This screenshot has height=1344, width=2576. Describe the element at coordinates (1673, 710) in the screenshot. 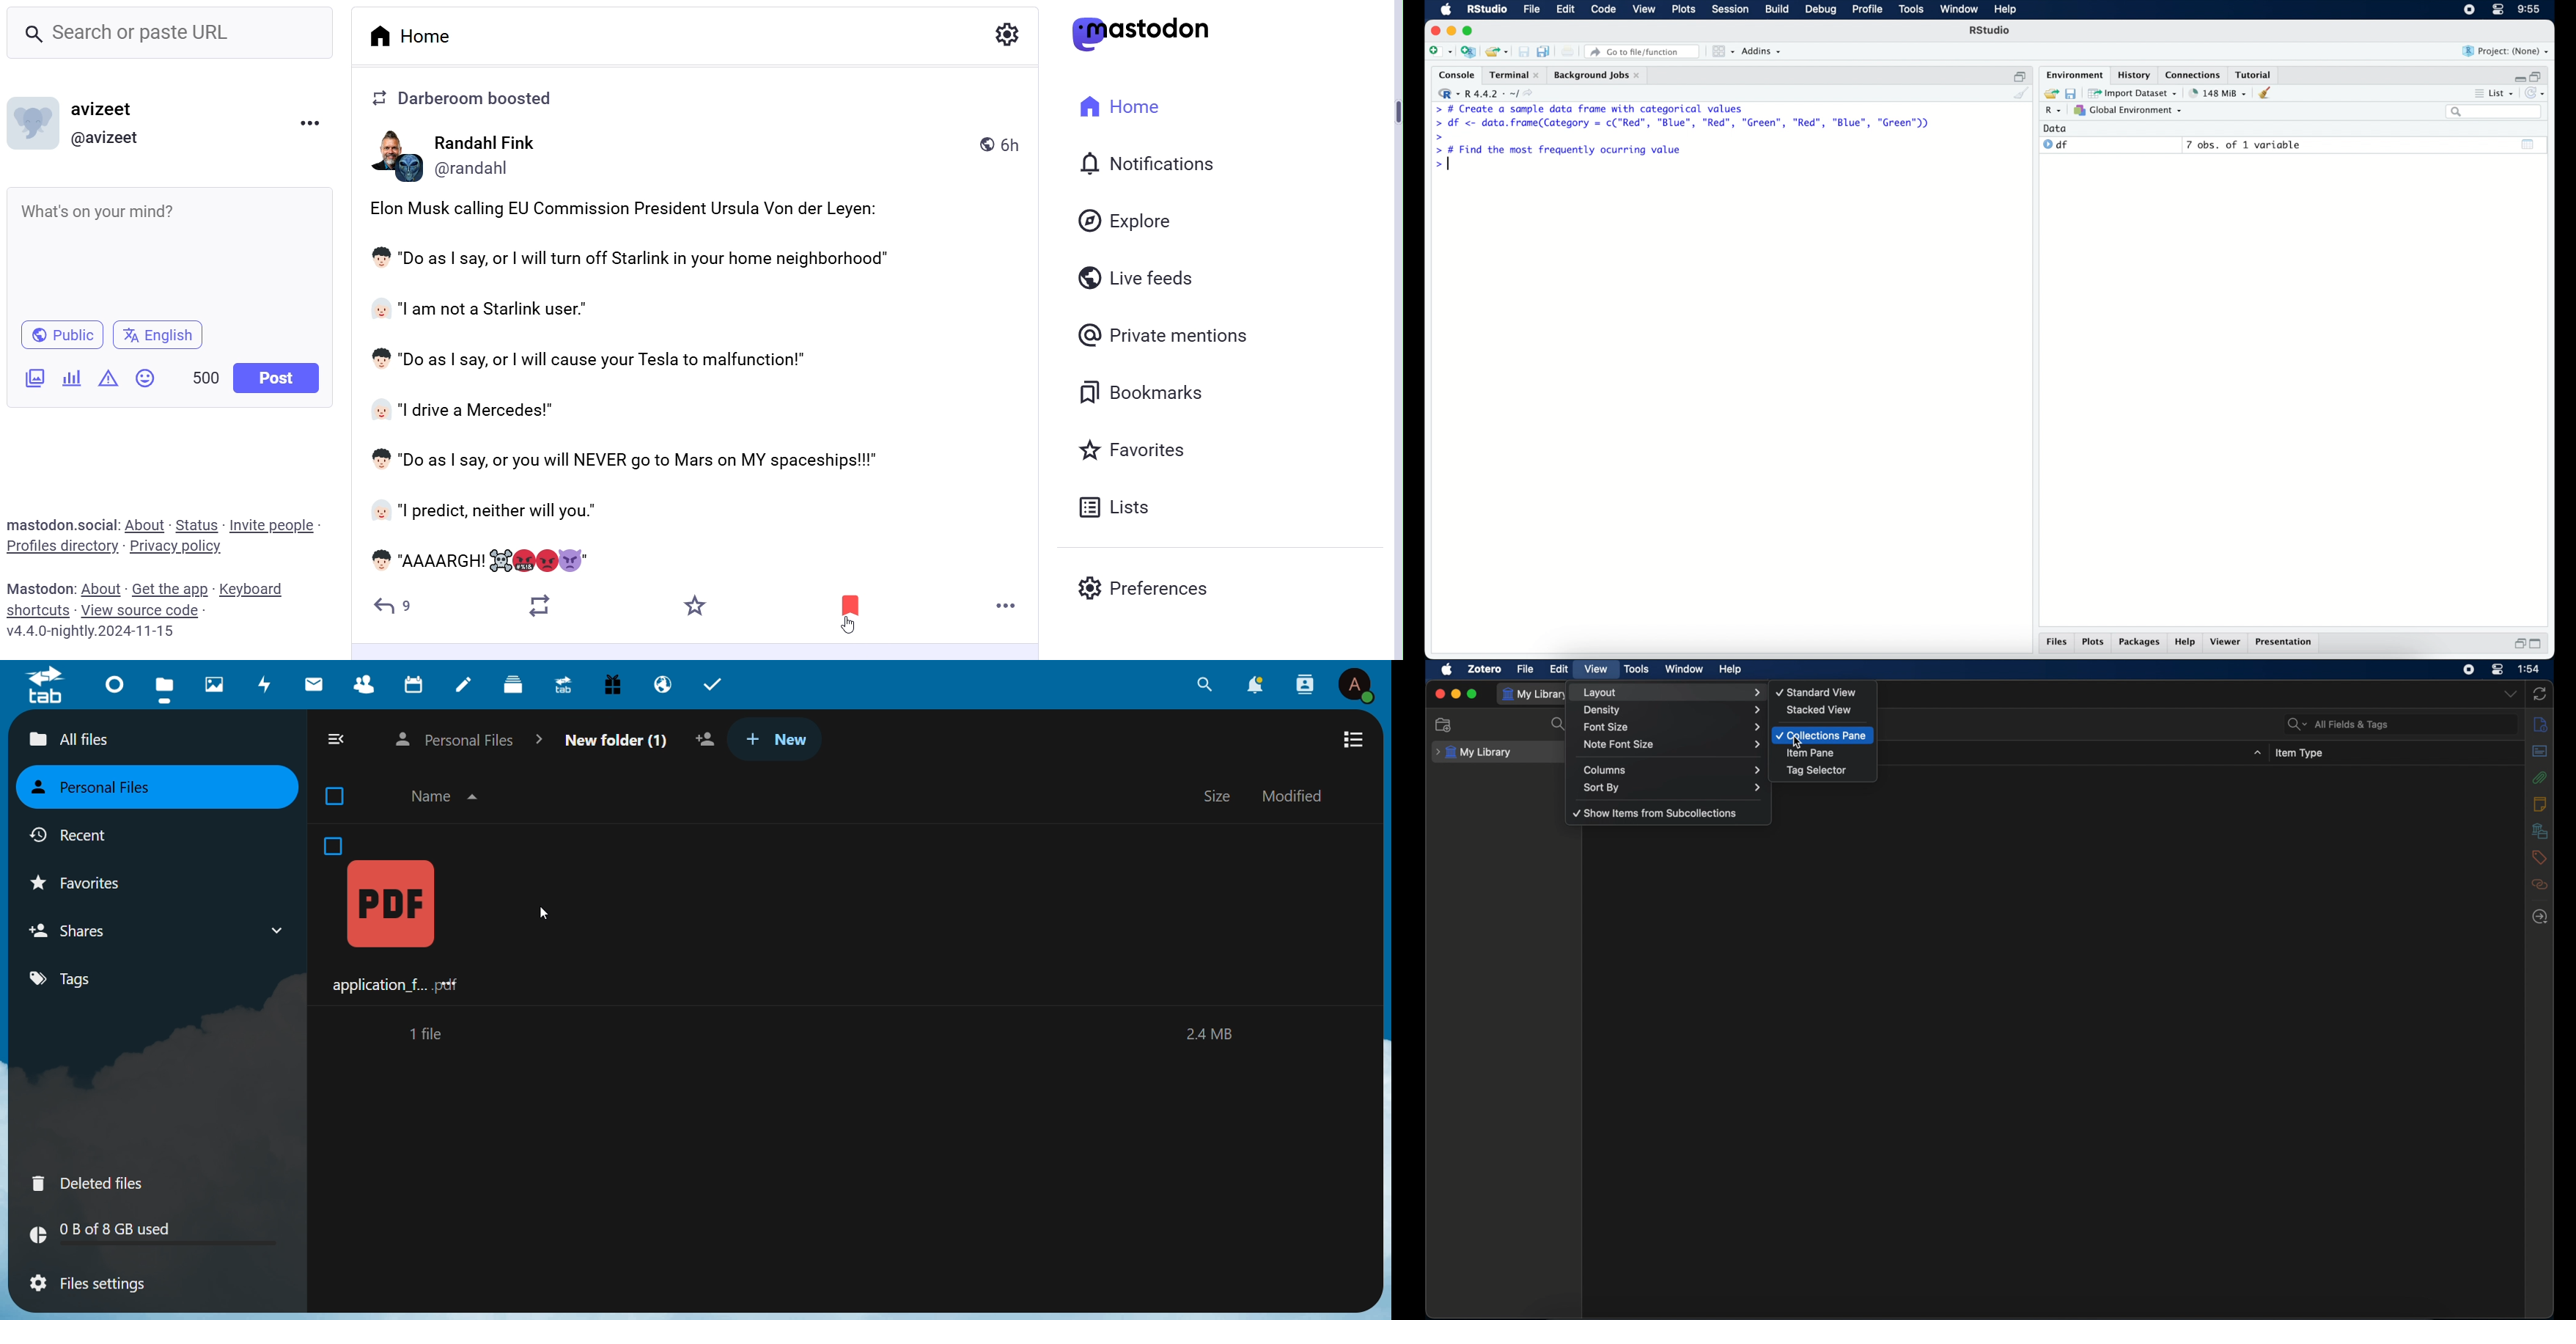

I see `density` at that location.